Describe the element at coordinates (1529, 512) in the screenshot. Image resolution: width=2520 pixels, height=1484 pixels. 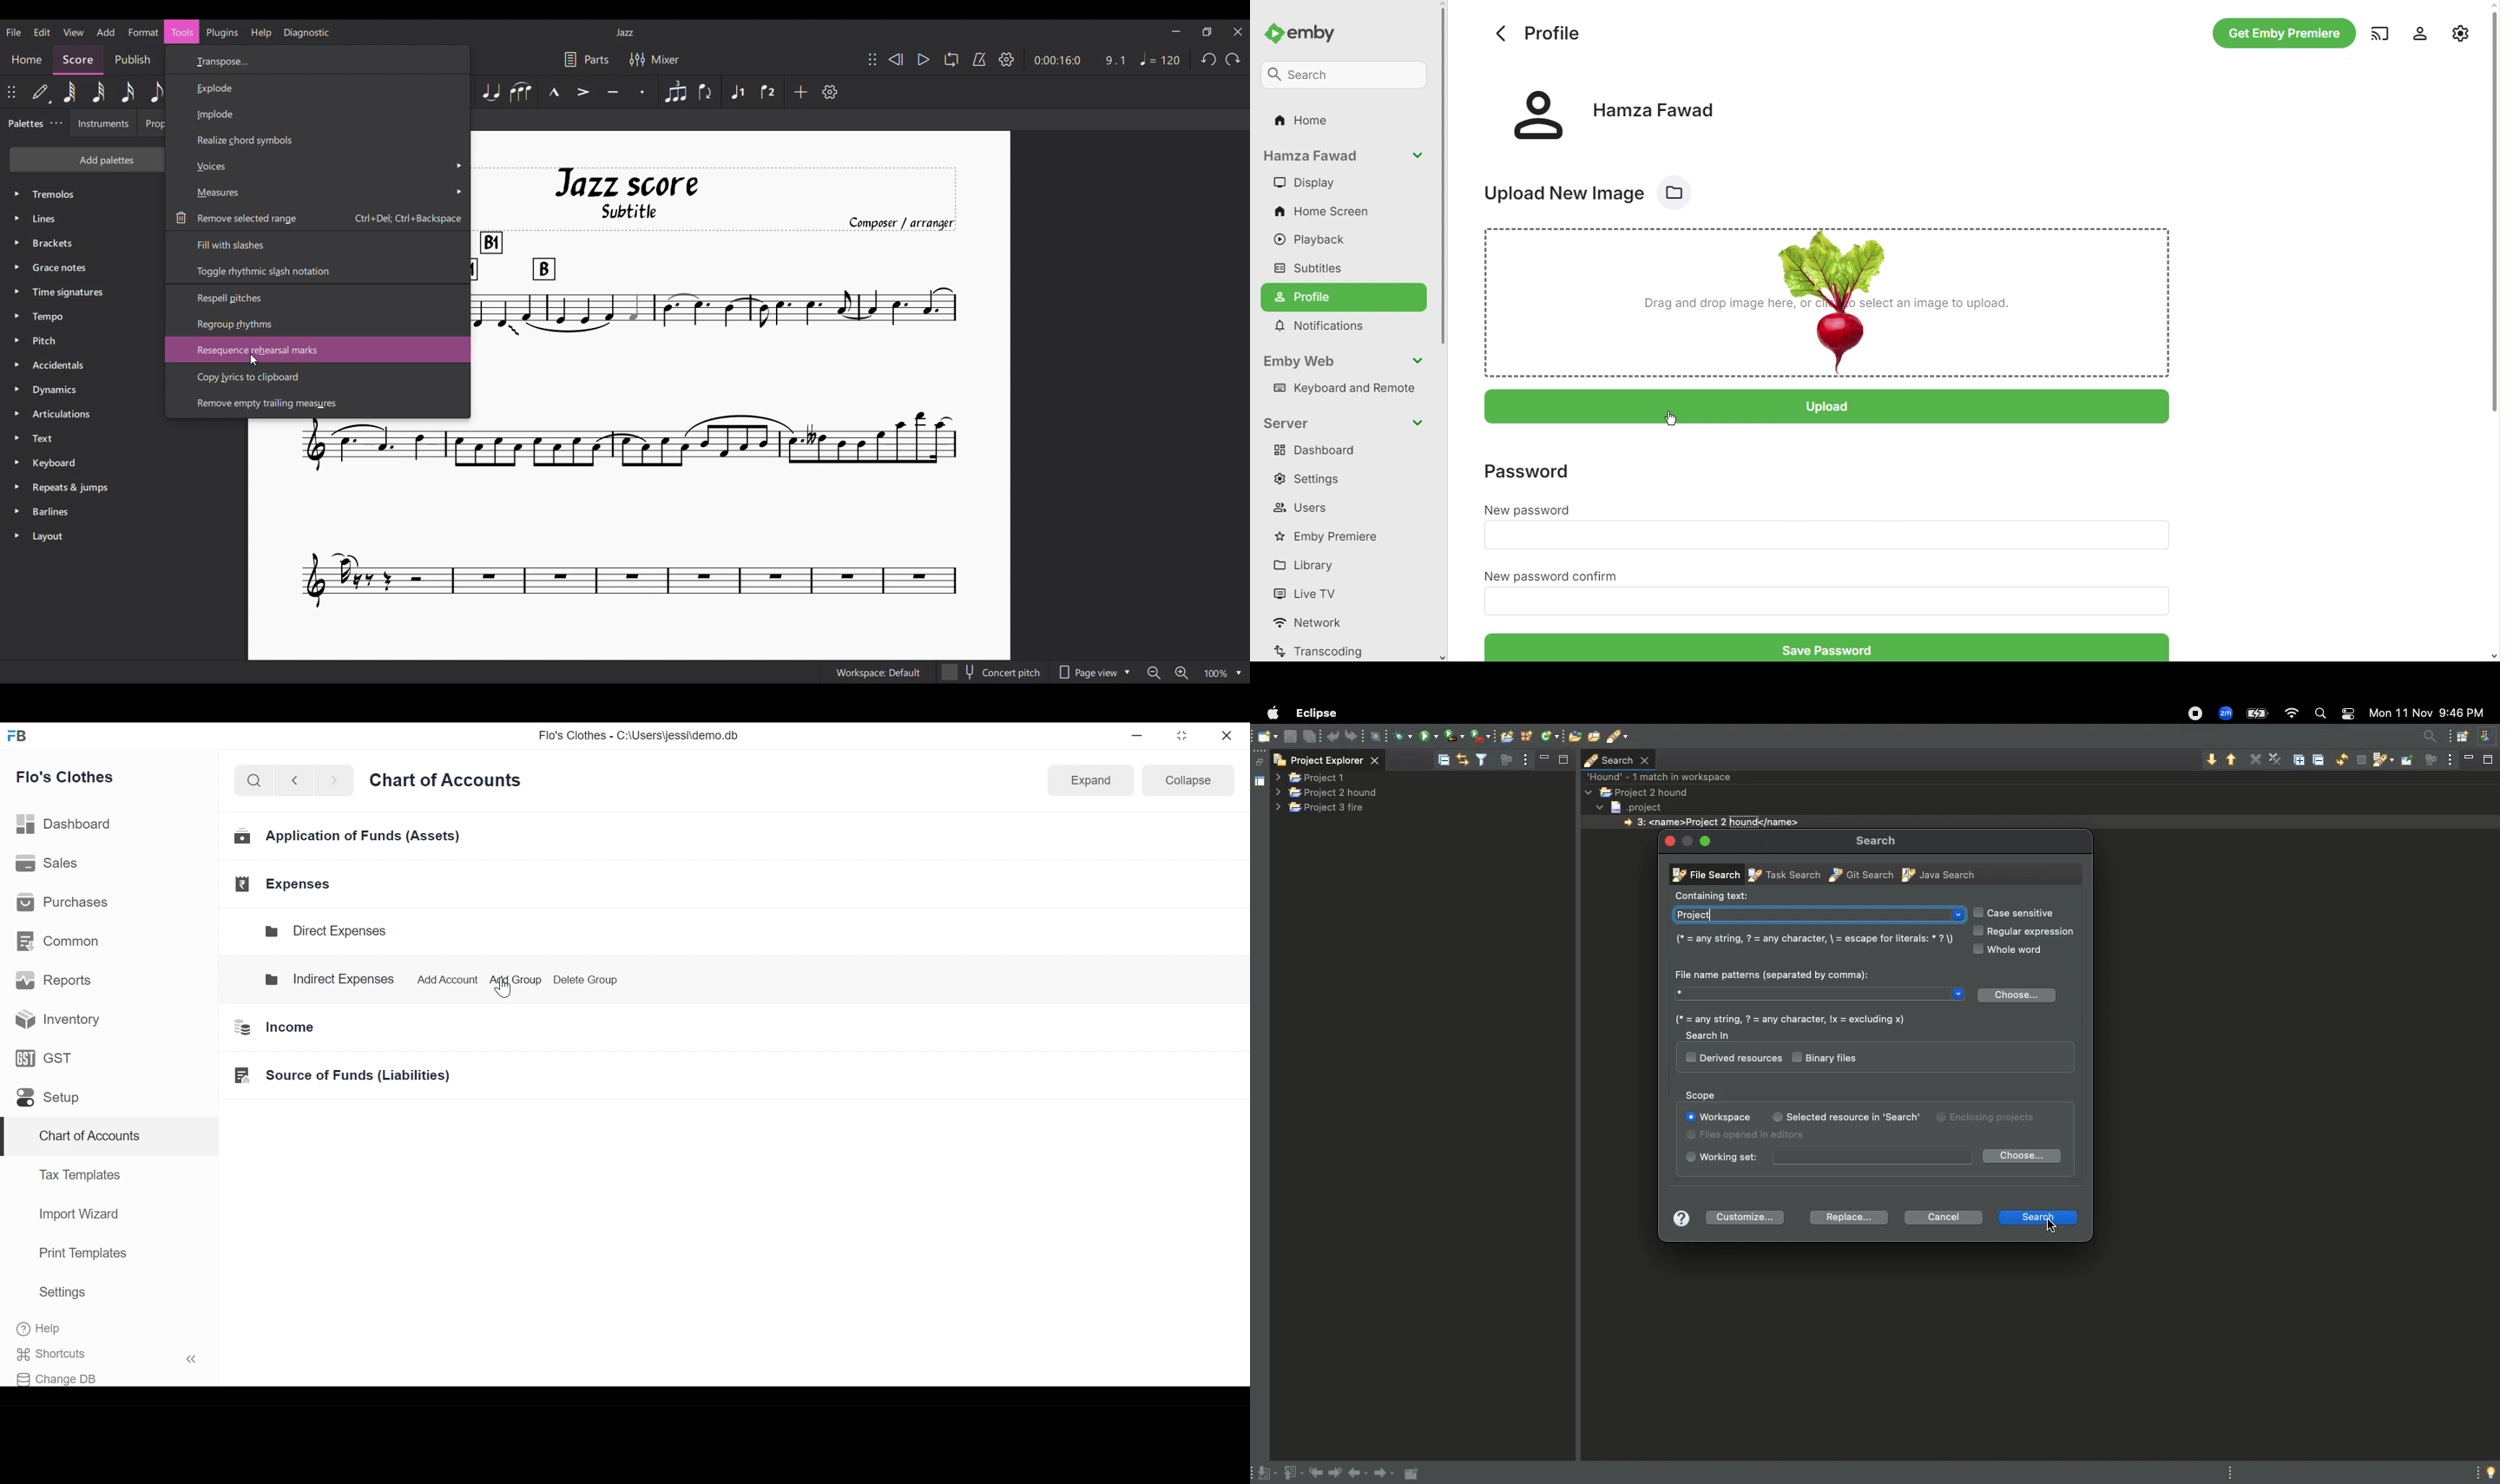
I see `New Password` at that location.